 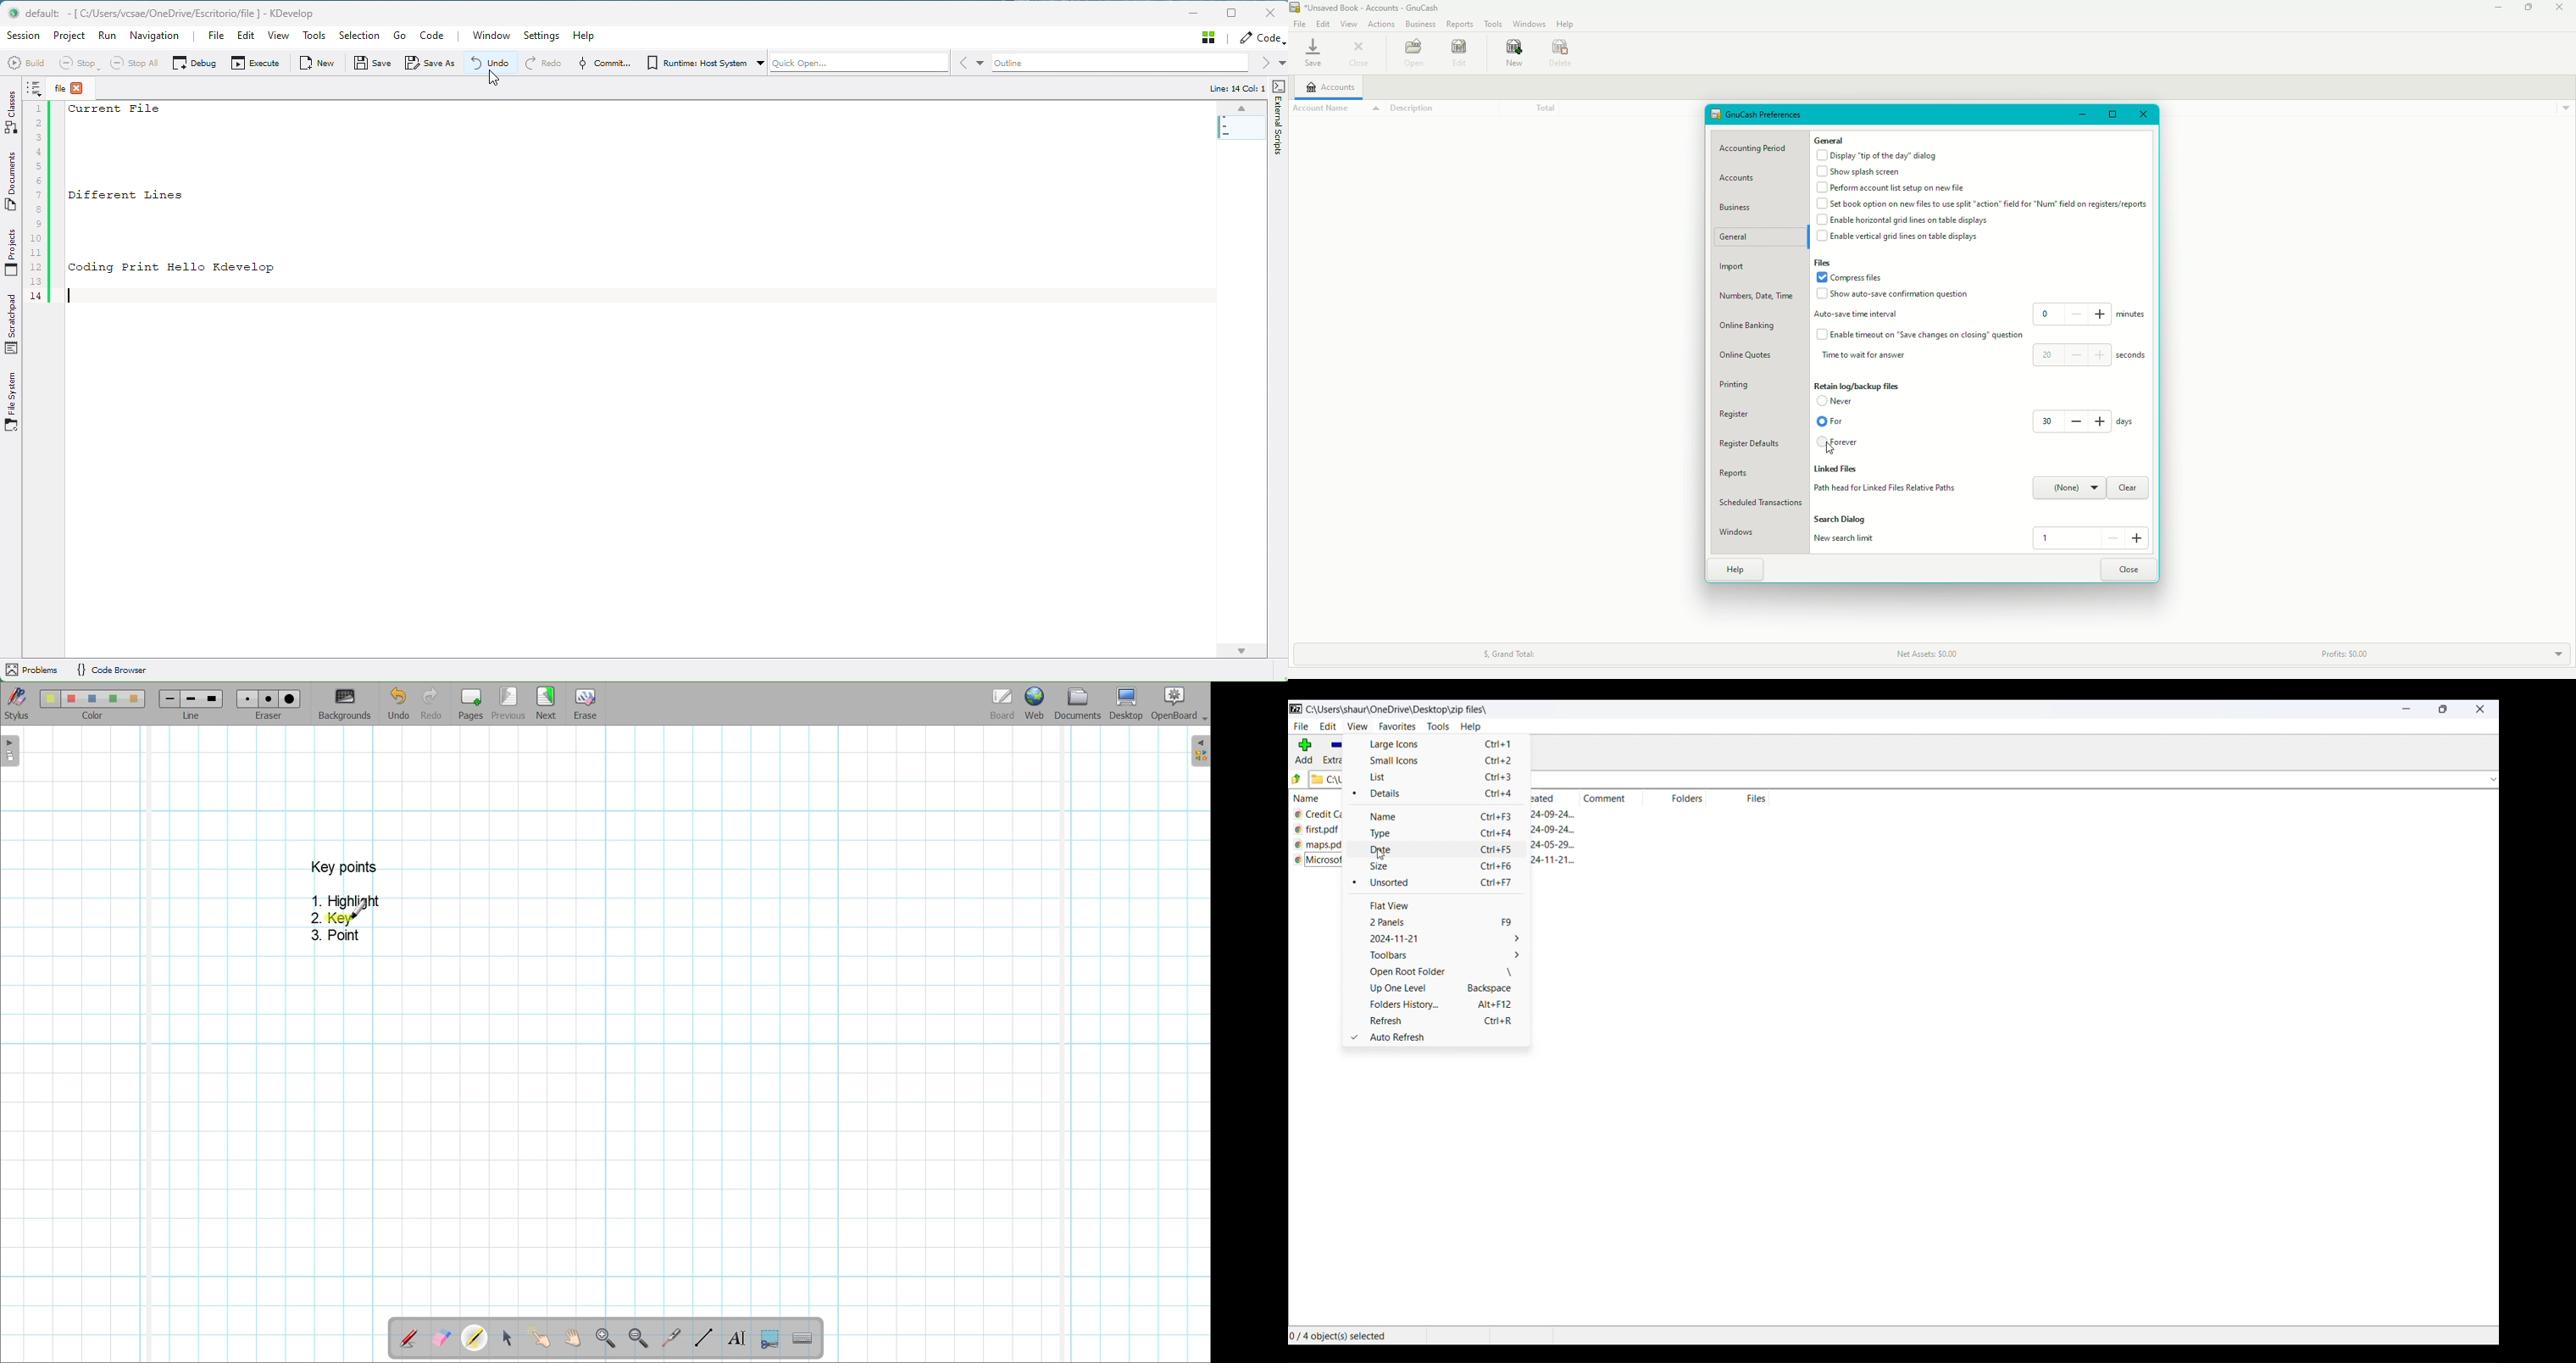 I want to click on Business, so click(x=1419, y=24).